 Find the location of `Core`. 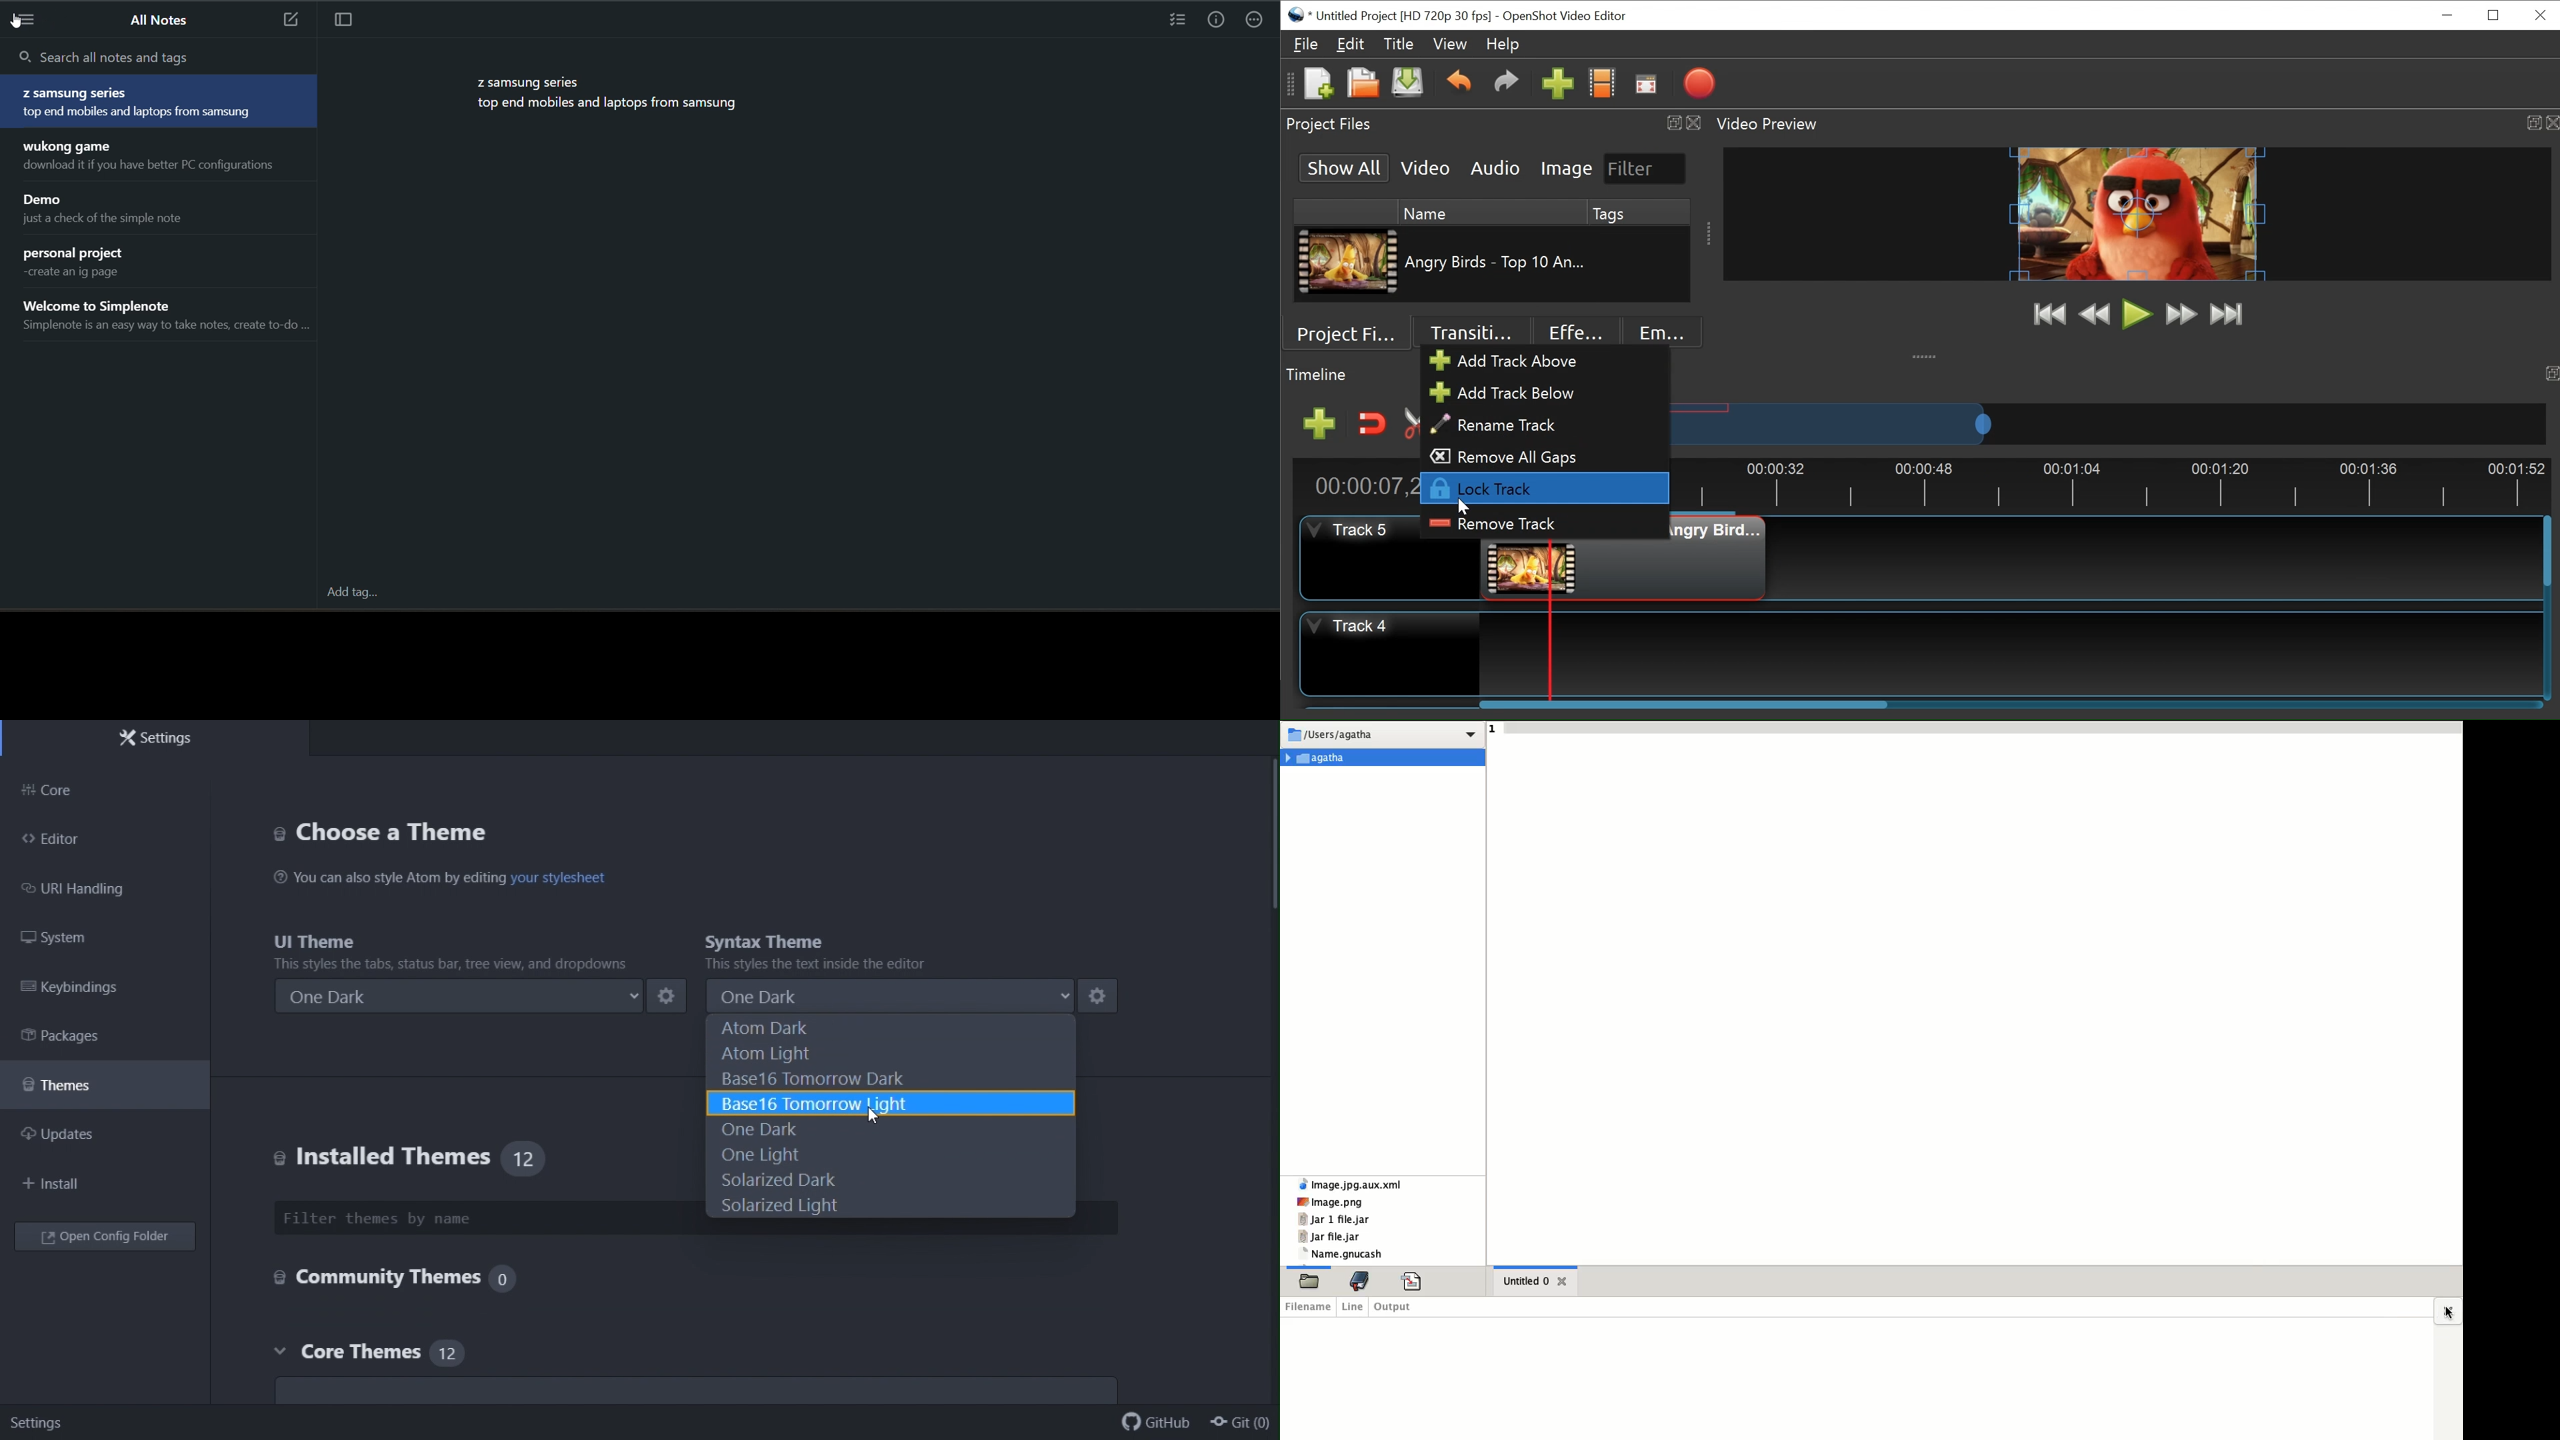

Core is located at coordinates (70, 790).